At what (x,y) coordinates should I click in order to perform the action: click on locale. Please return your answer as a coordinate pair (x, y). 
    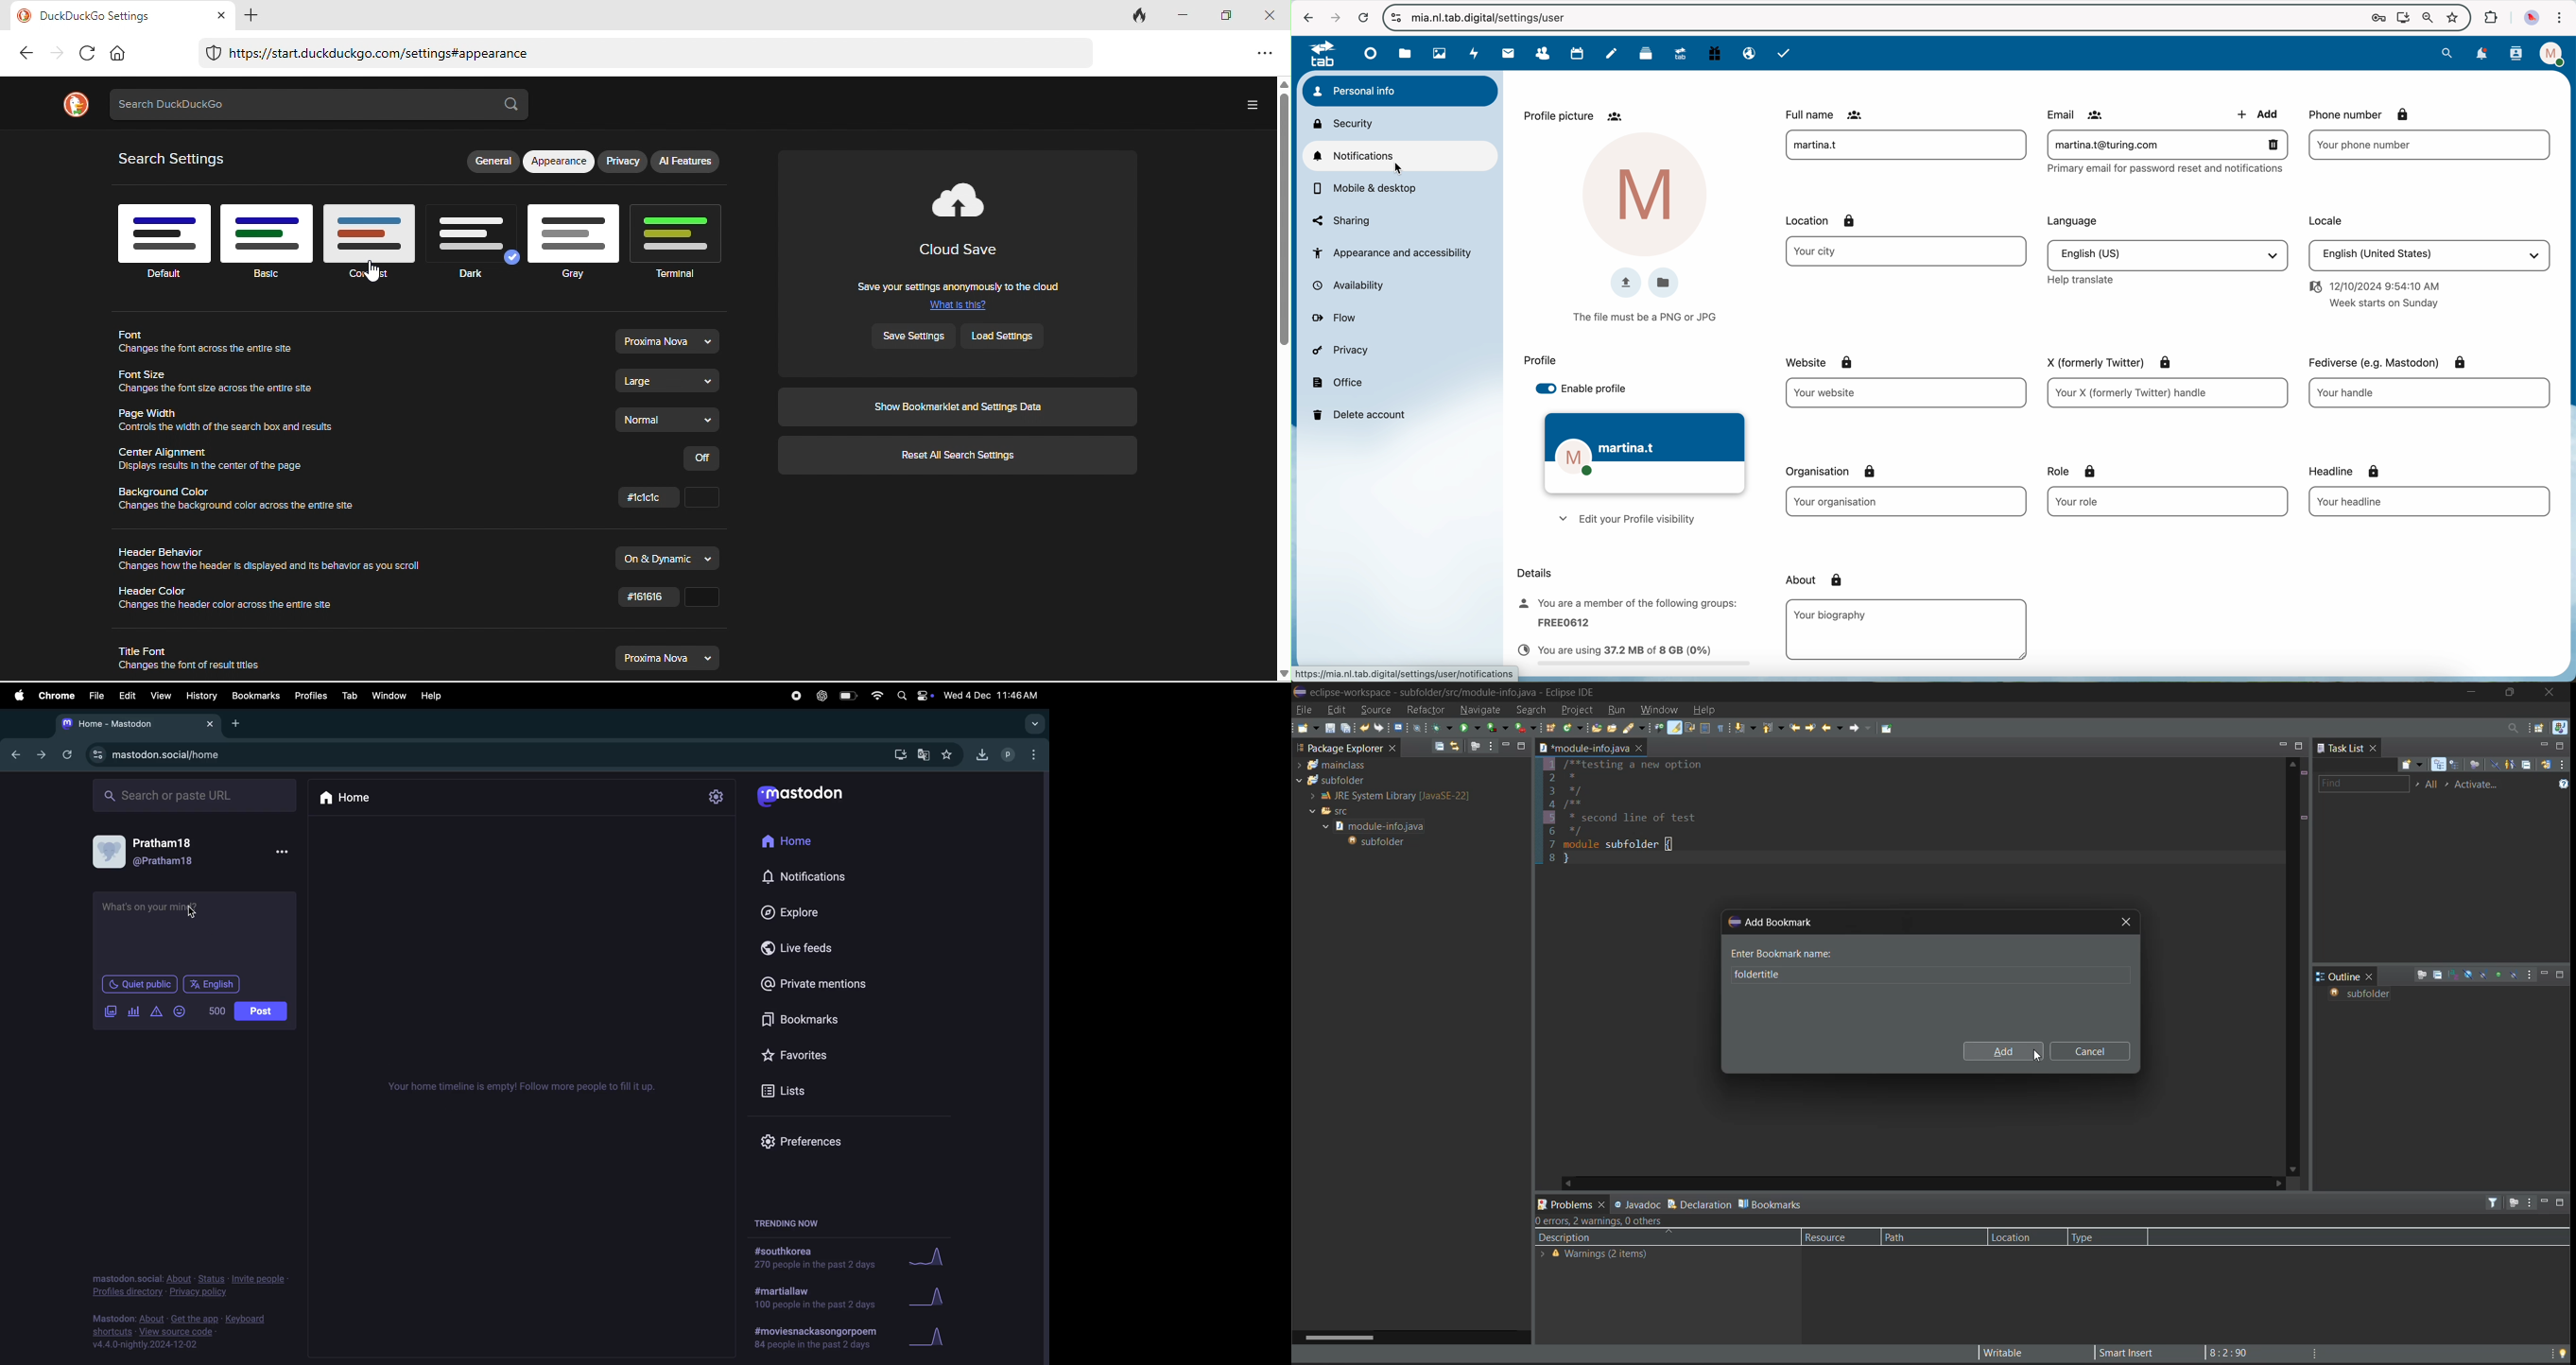
    Looking at the image, I should click on (2328, 220).